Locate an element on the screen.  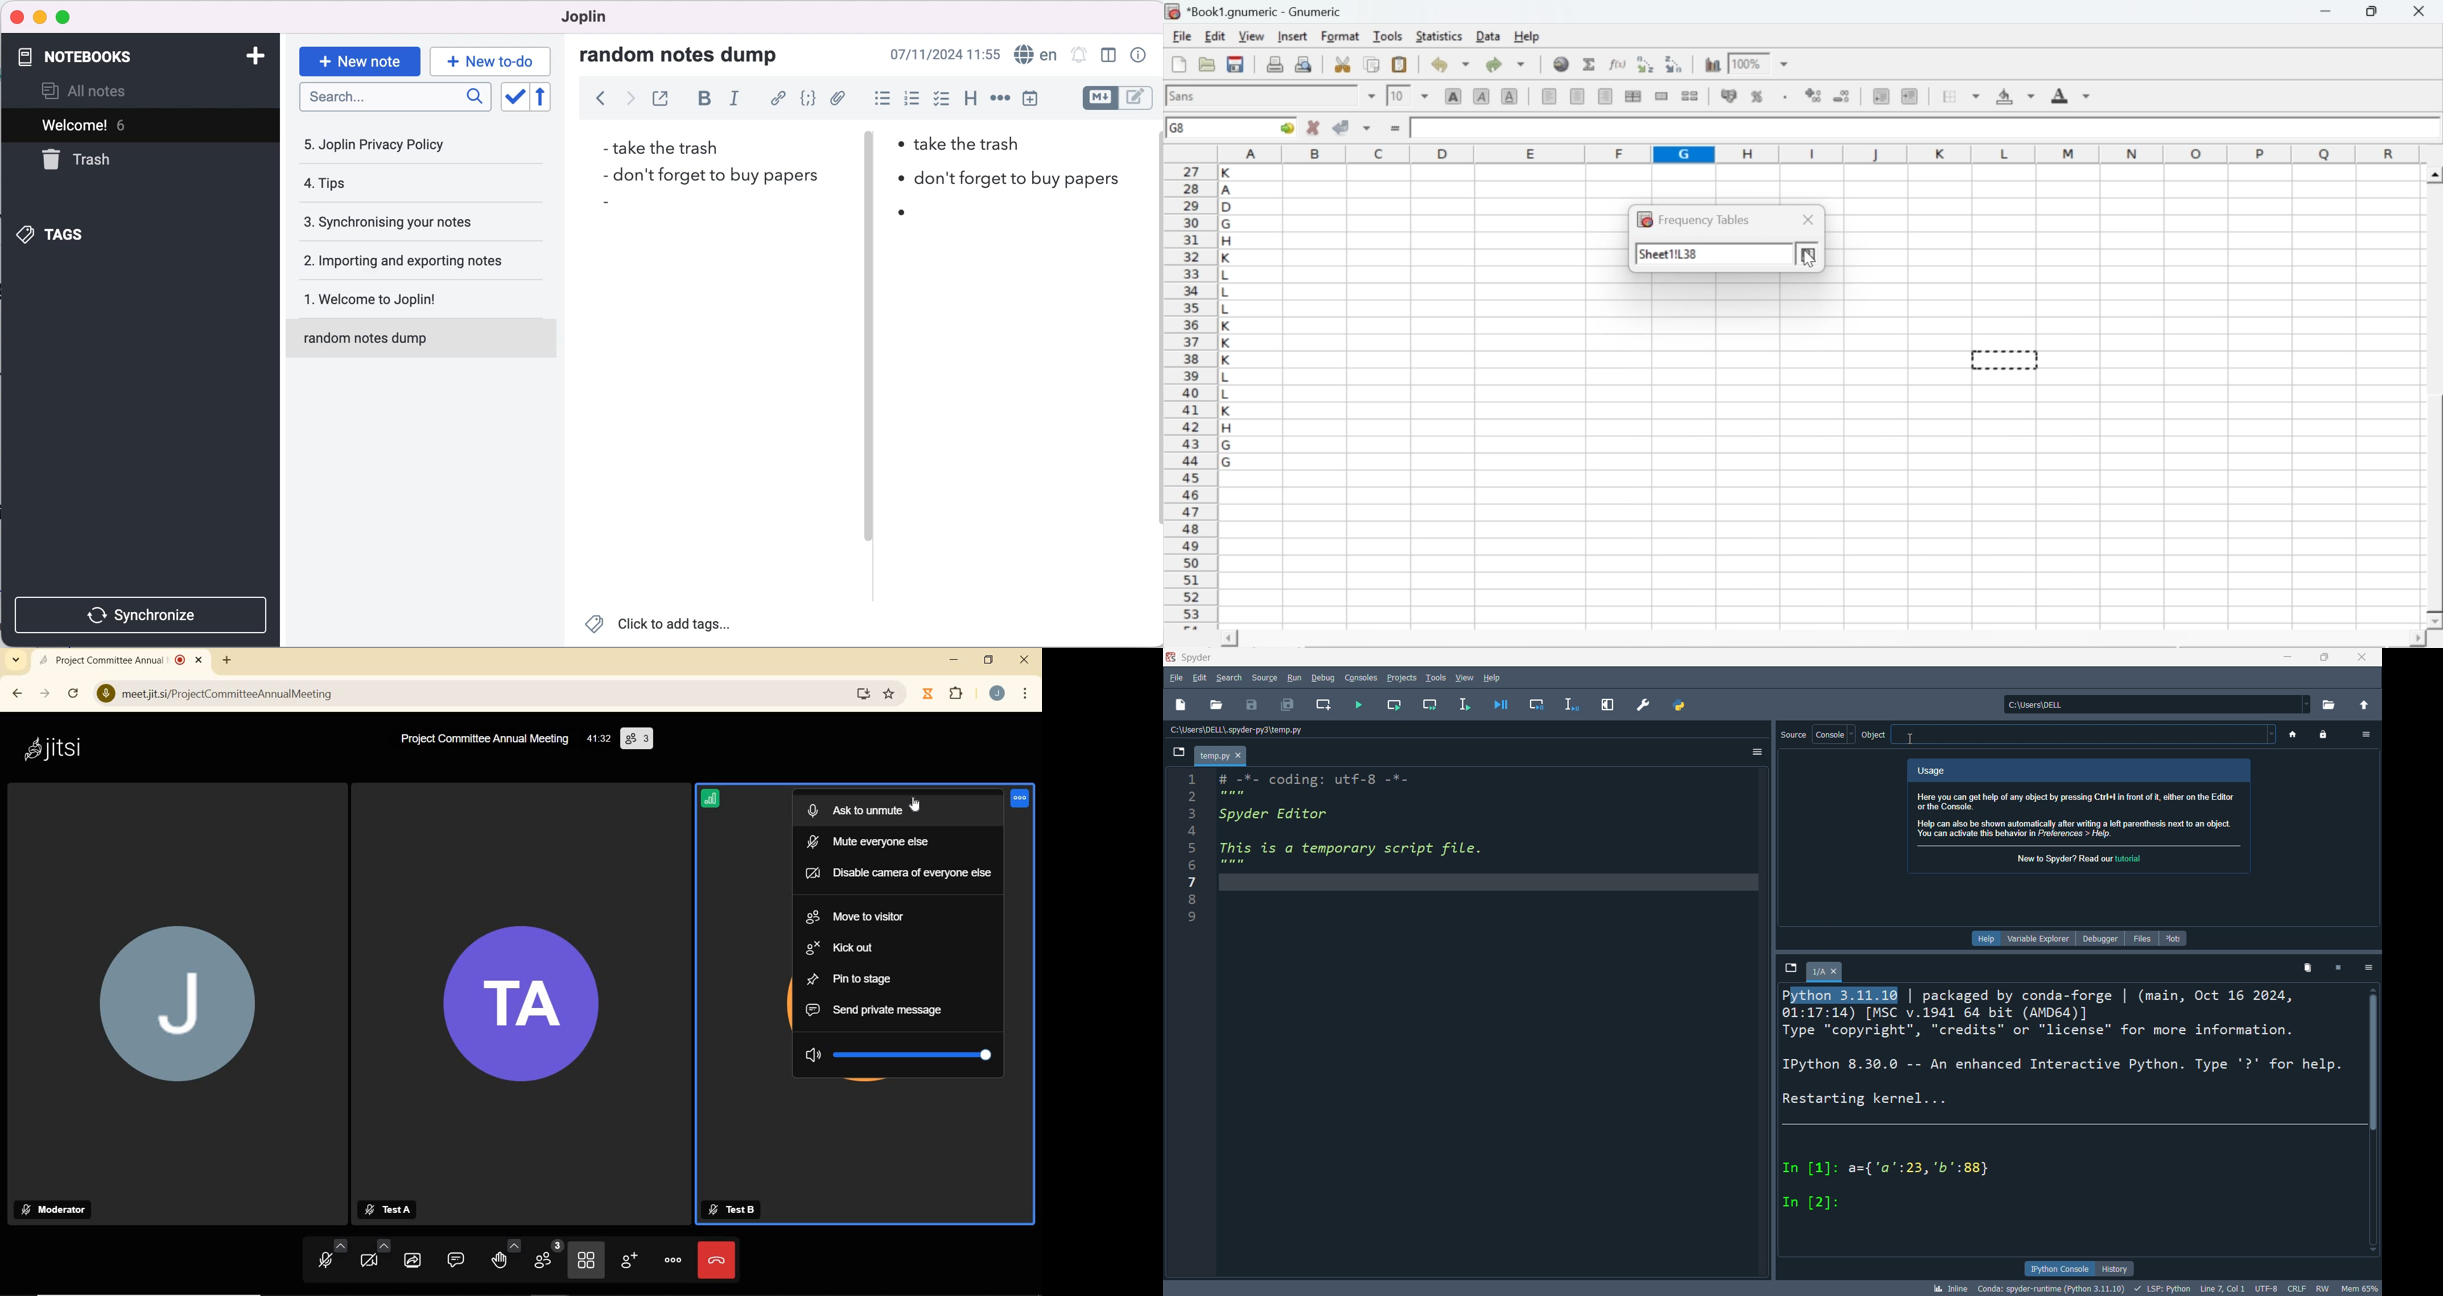
edit function in current cell is located at coordinates (1619, 63).